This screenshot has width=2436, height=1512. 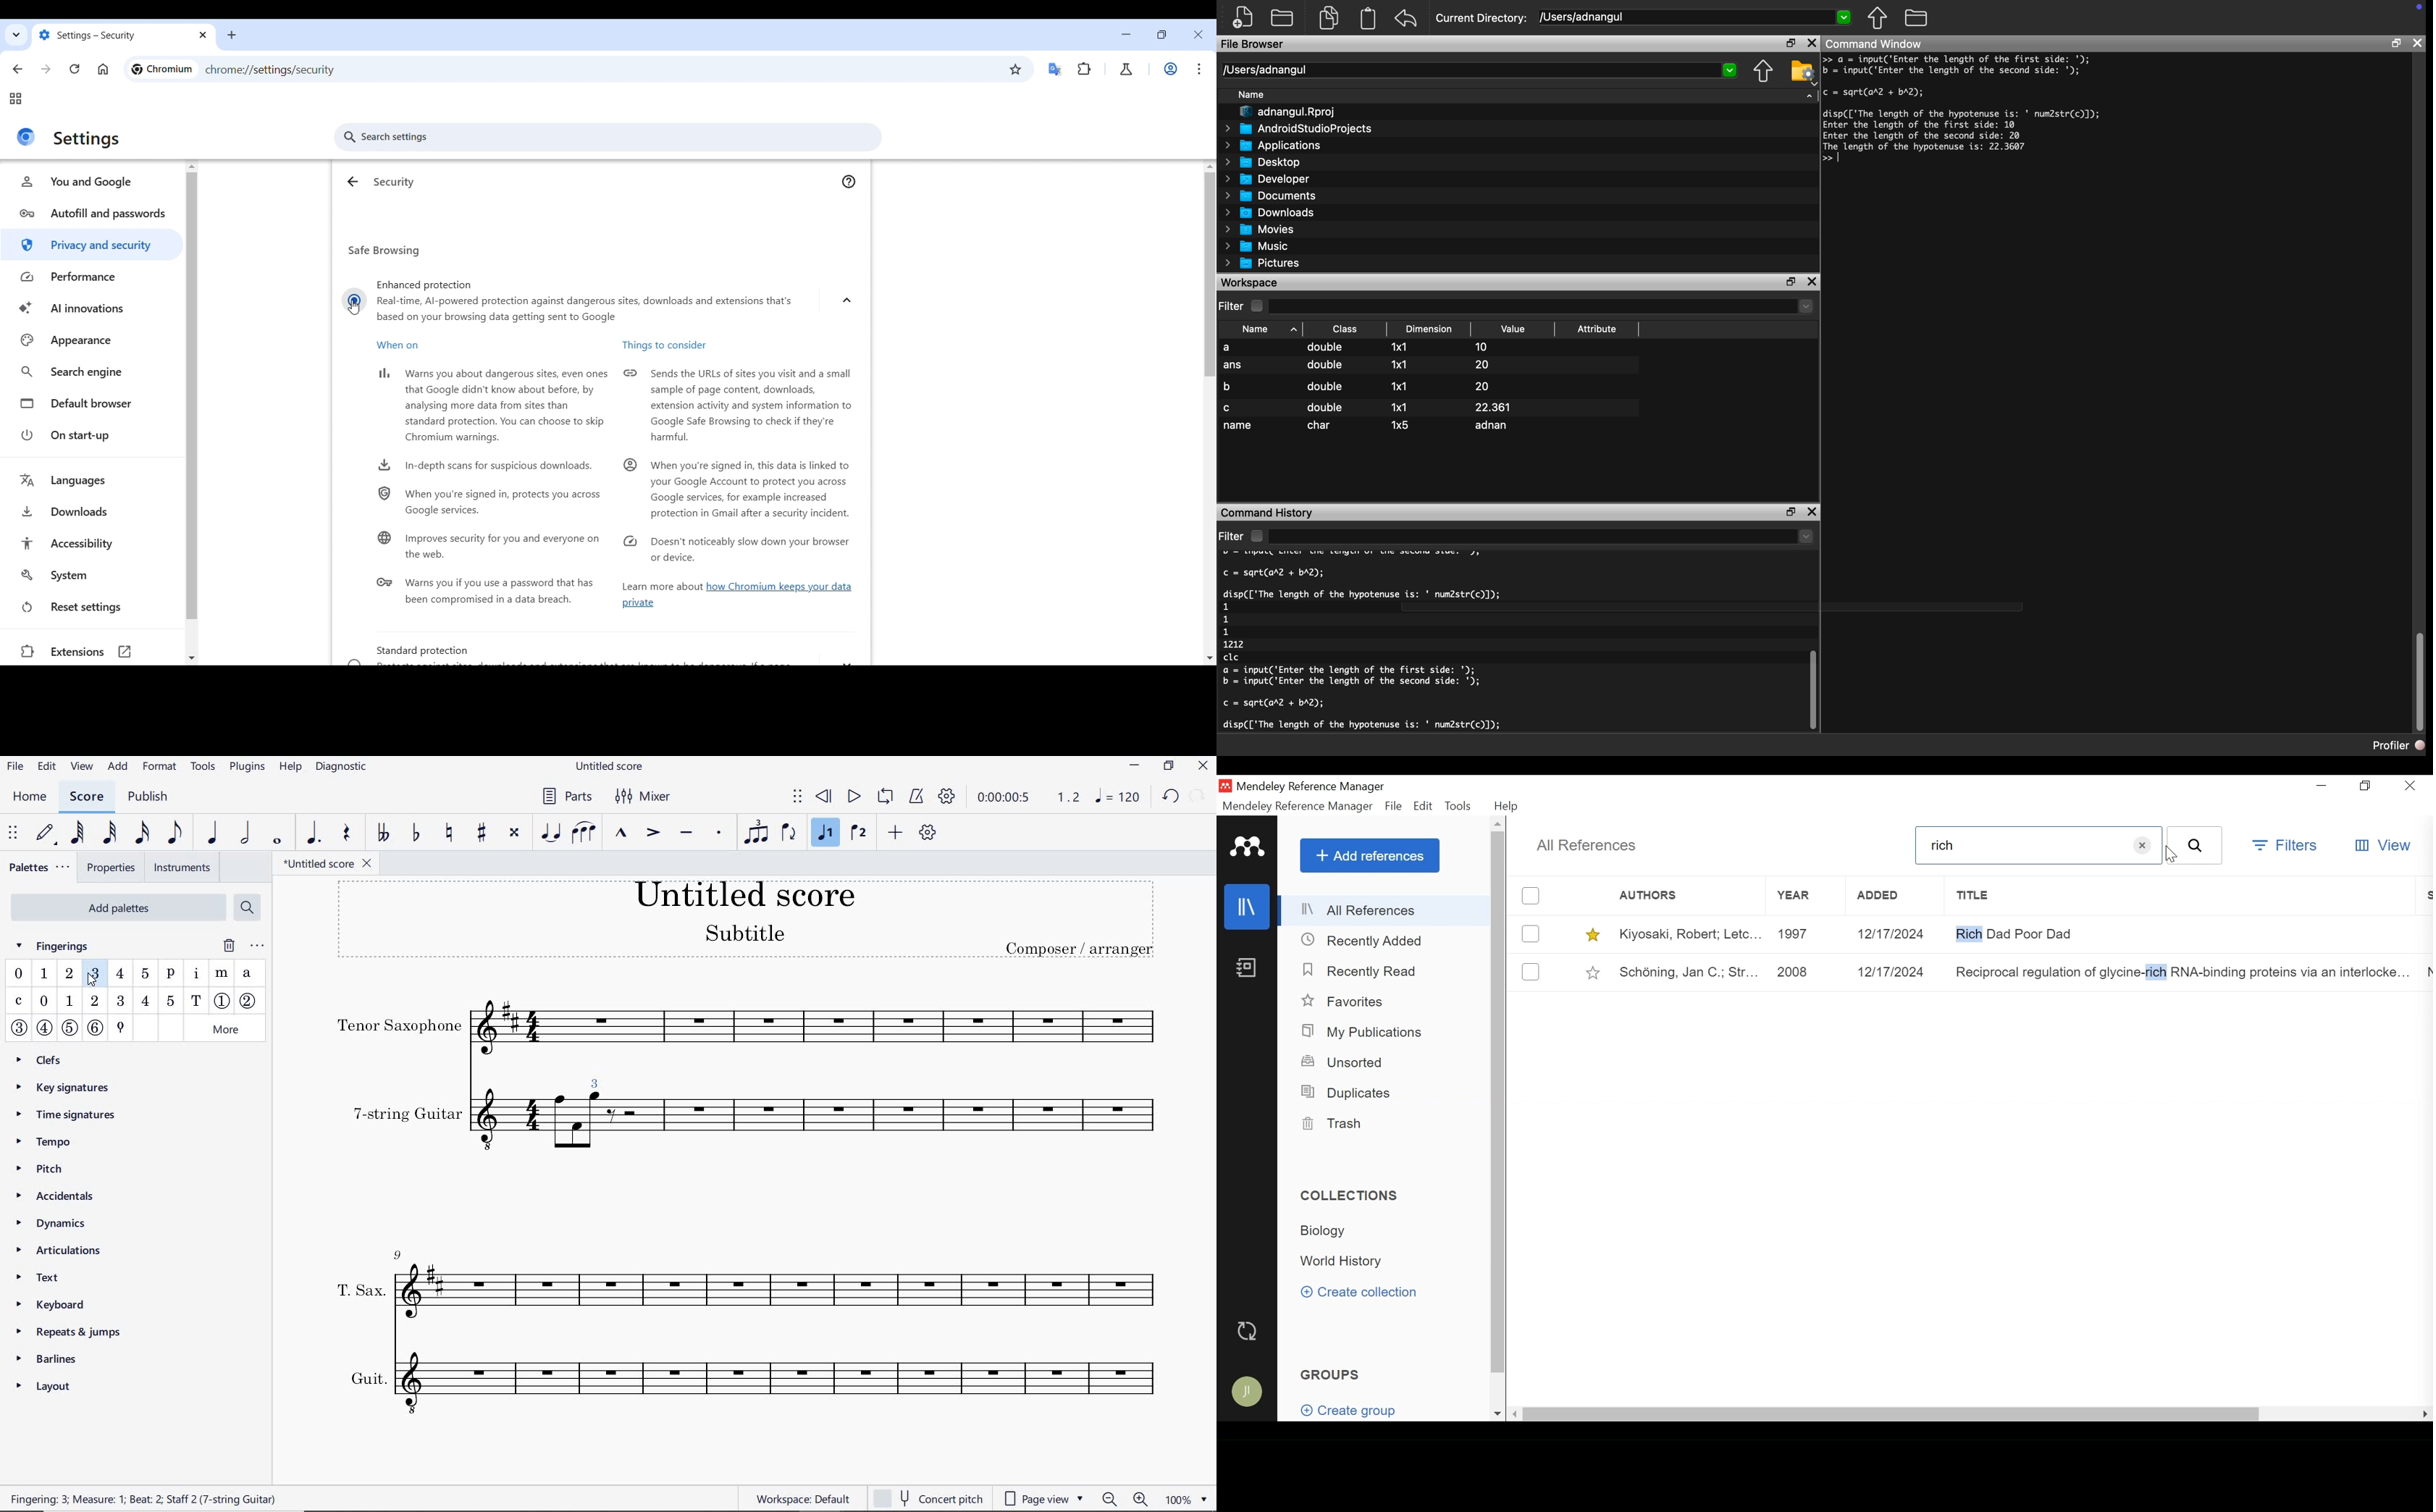 What do you see at coordinates (45, 1059) in the screenshot?
I see `CLEFS` at bounding box center [45, 1059].